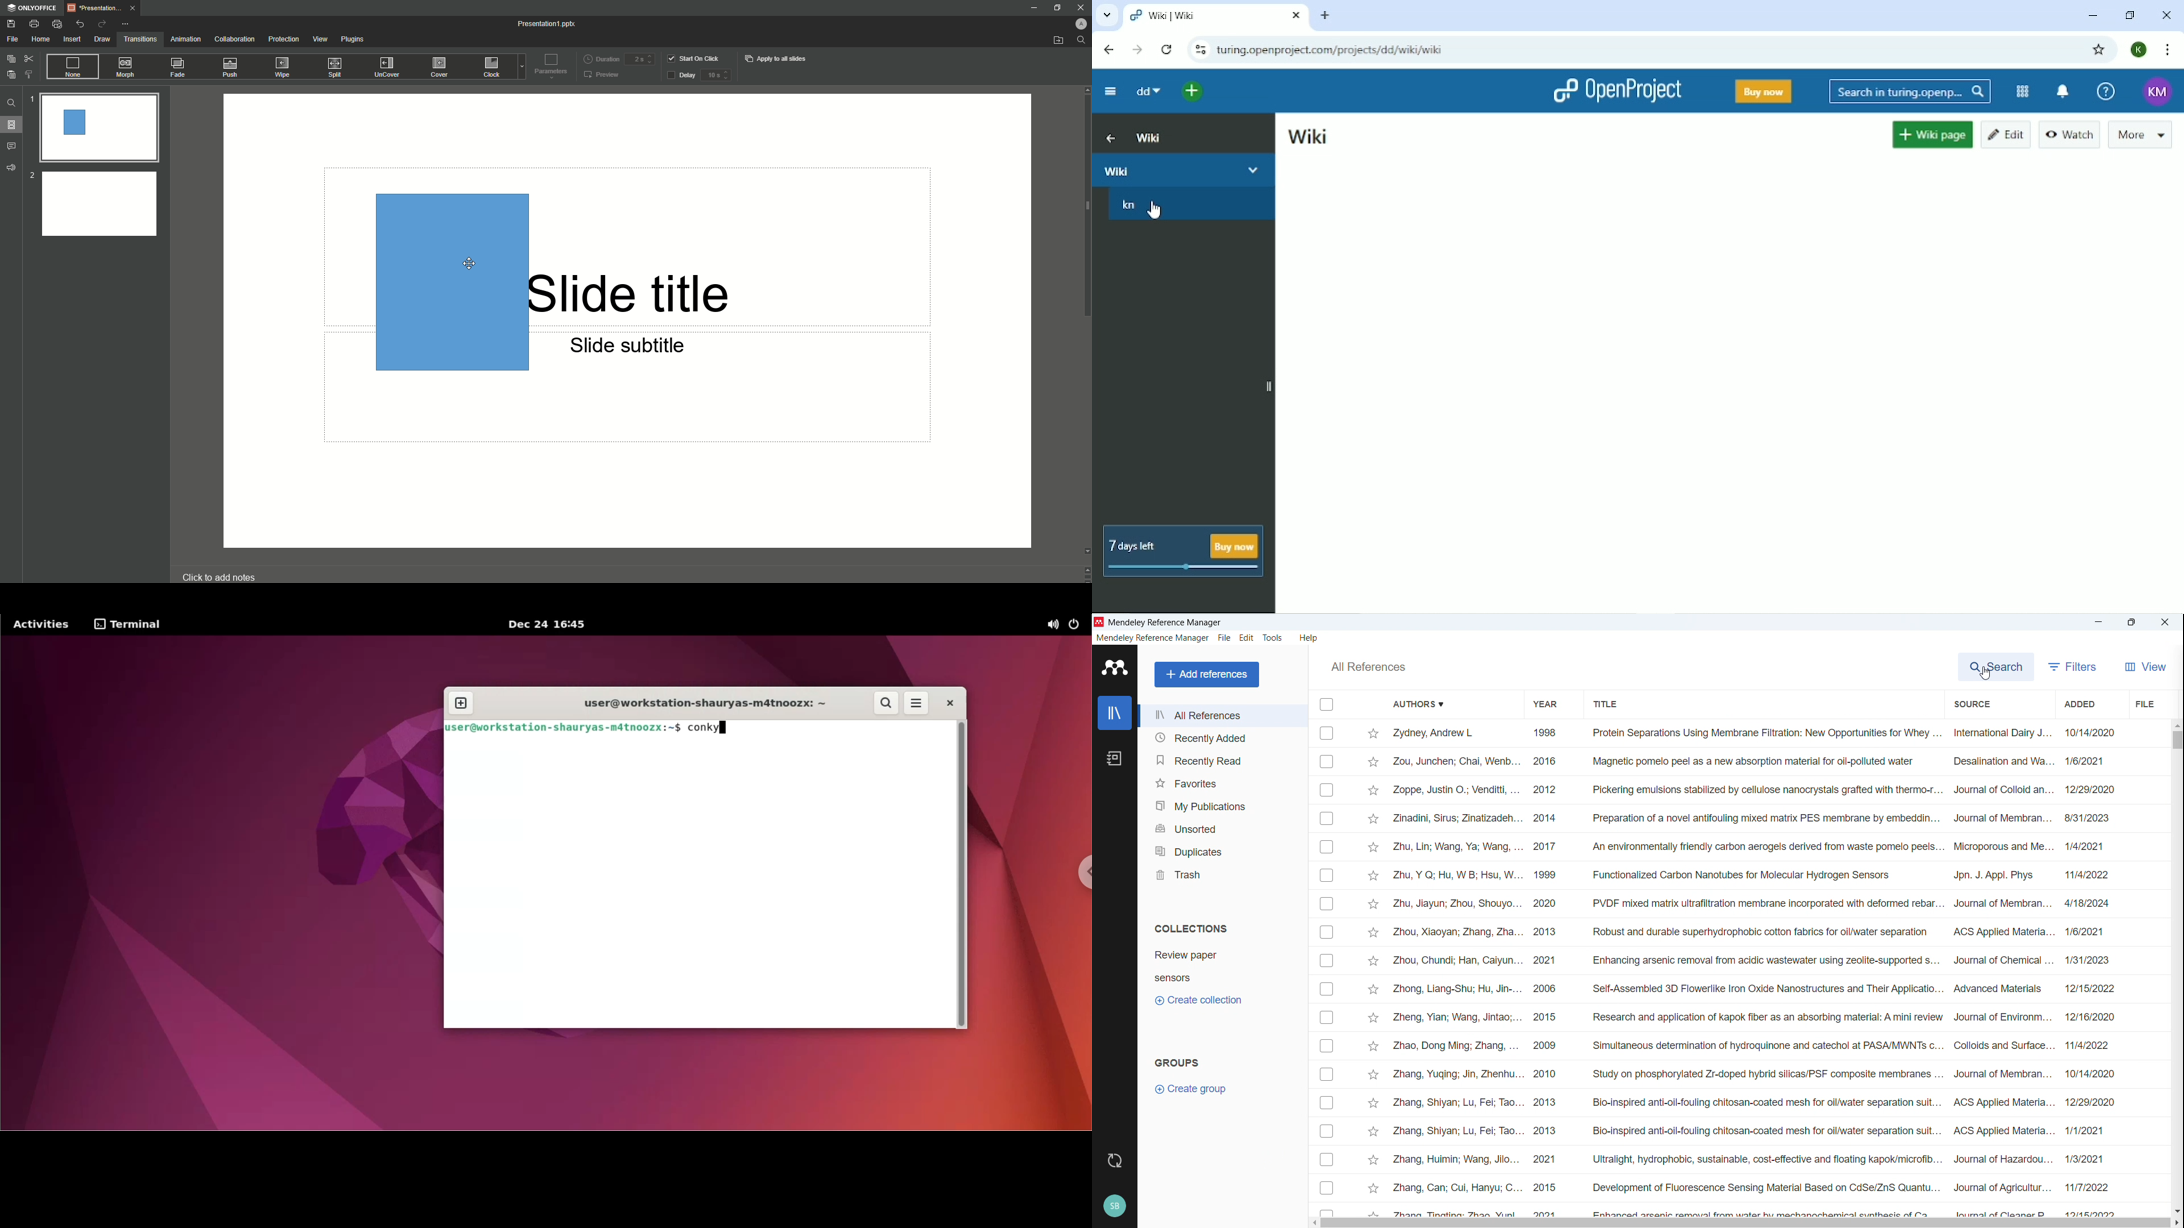  I want to click on Source of individual entries , so click(2002, 970).